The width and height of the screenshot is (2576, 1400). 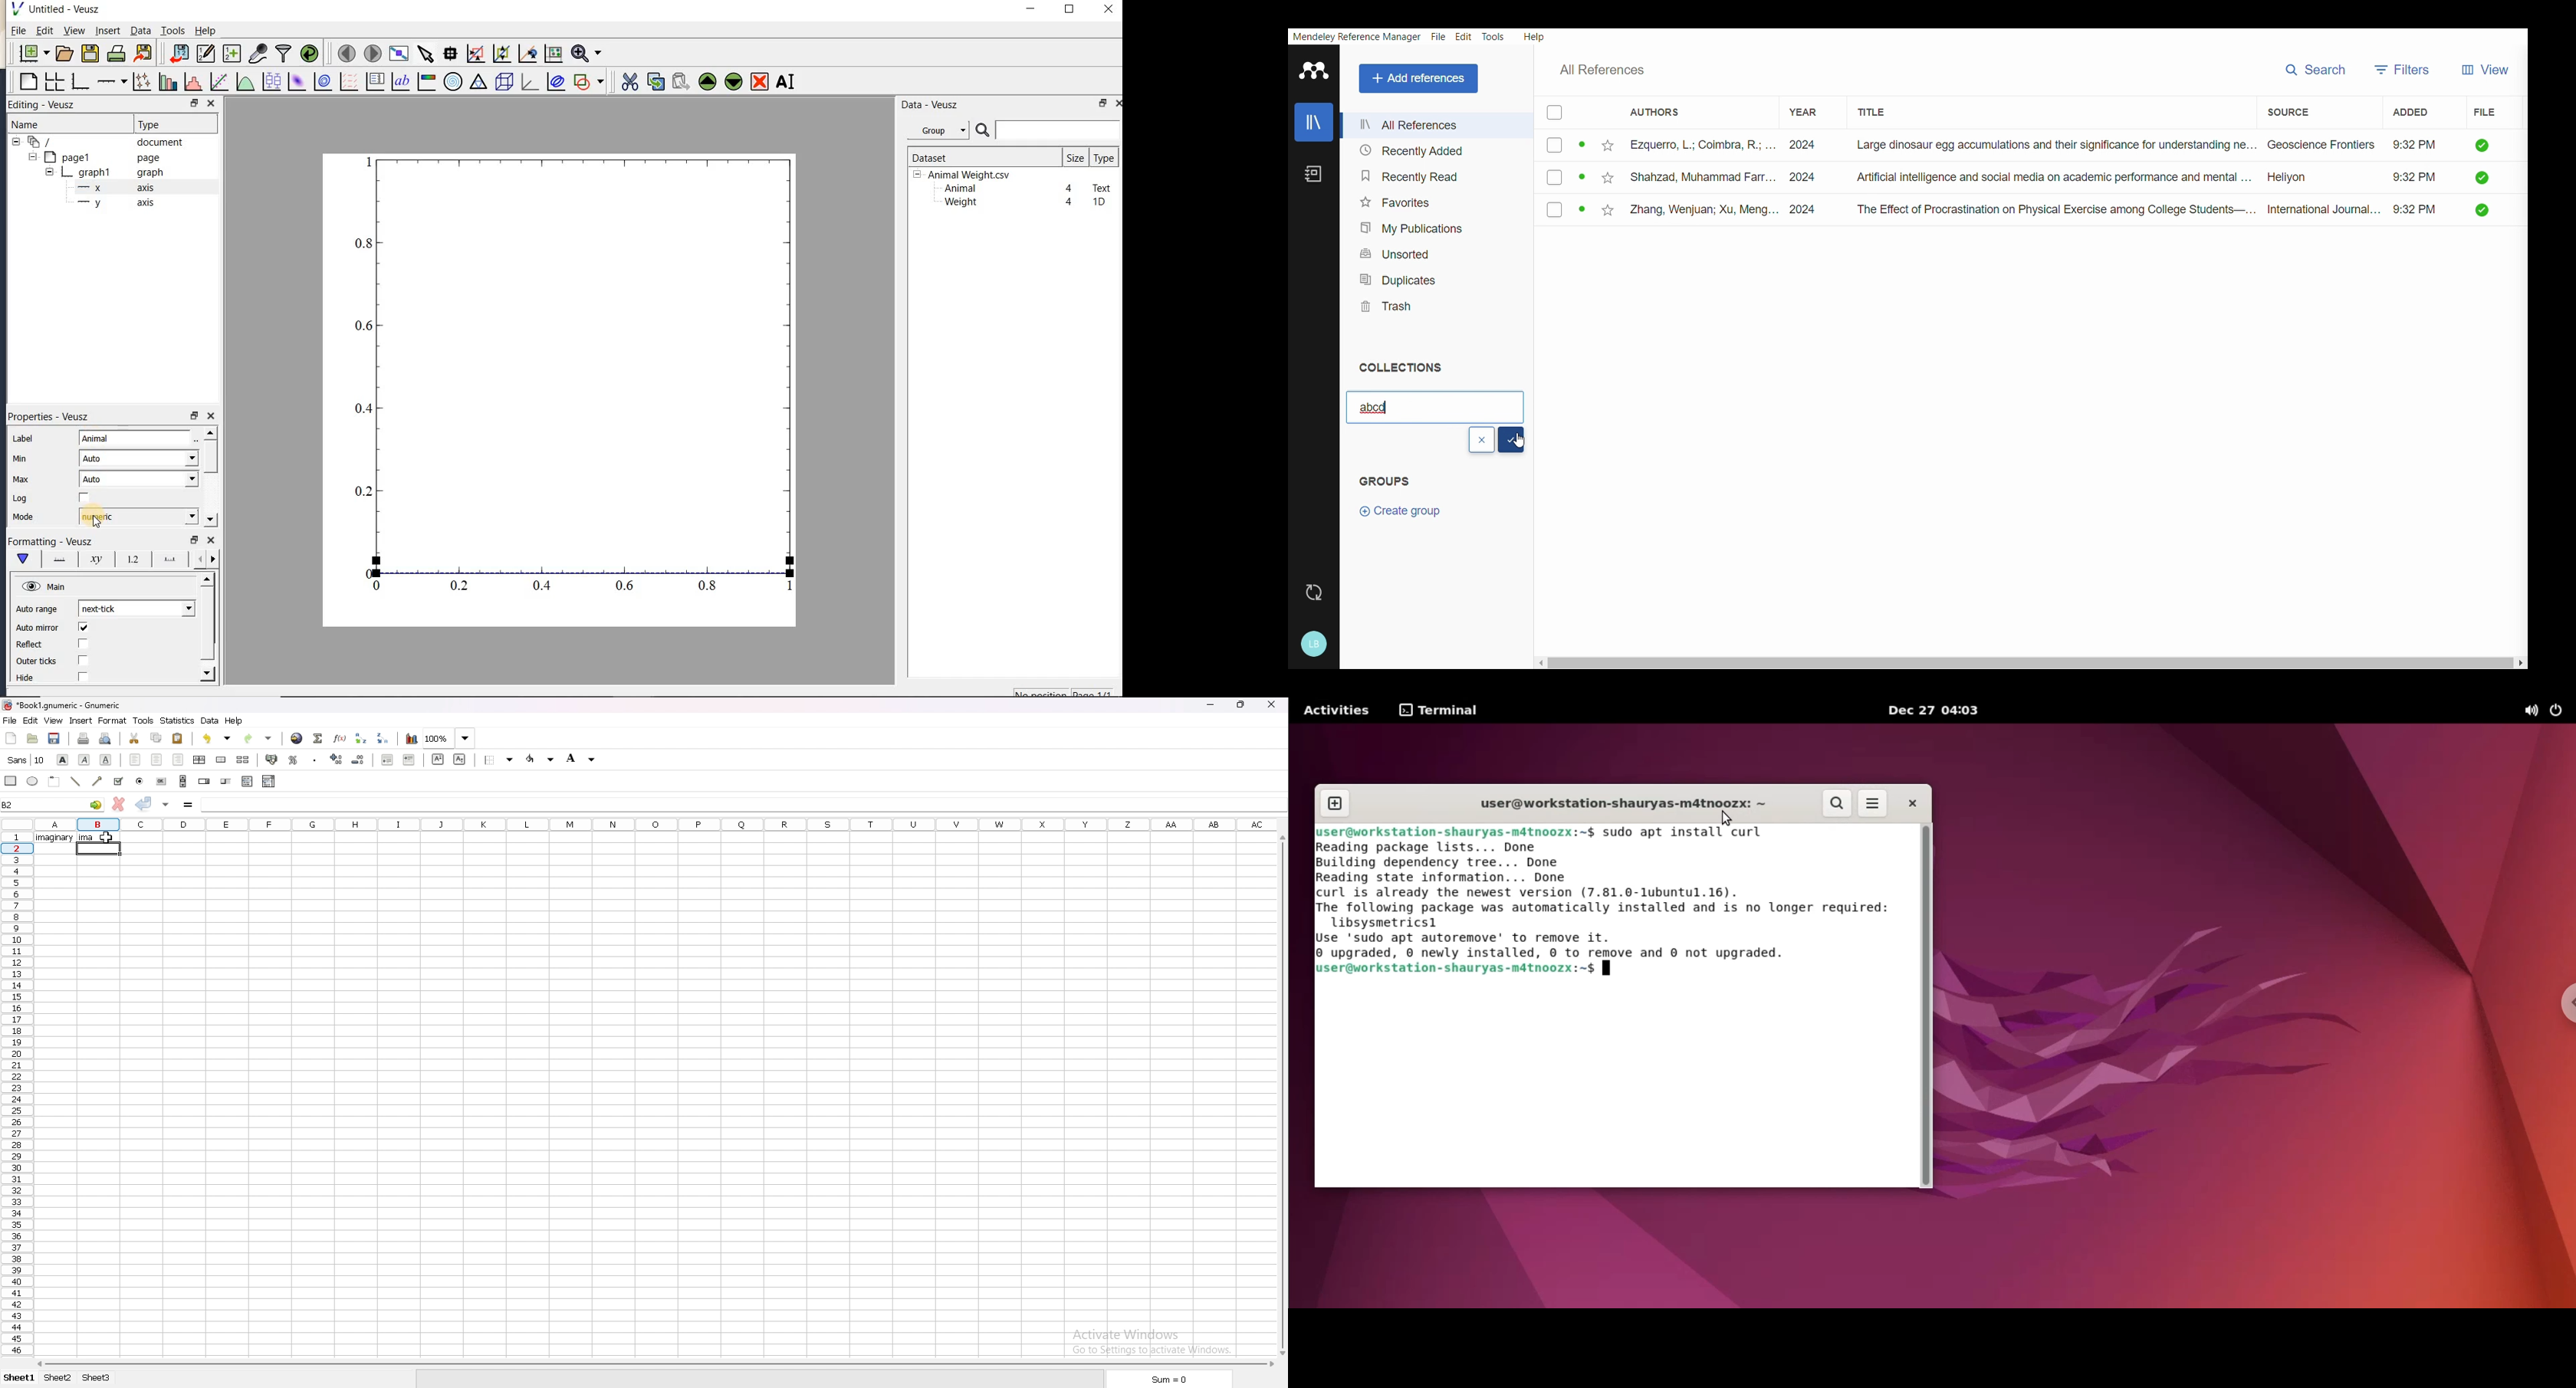 I want to click on Trash, so click(x=1387, y=304).